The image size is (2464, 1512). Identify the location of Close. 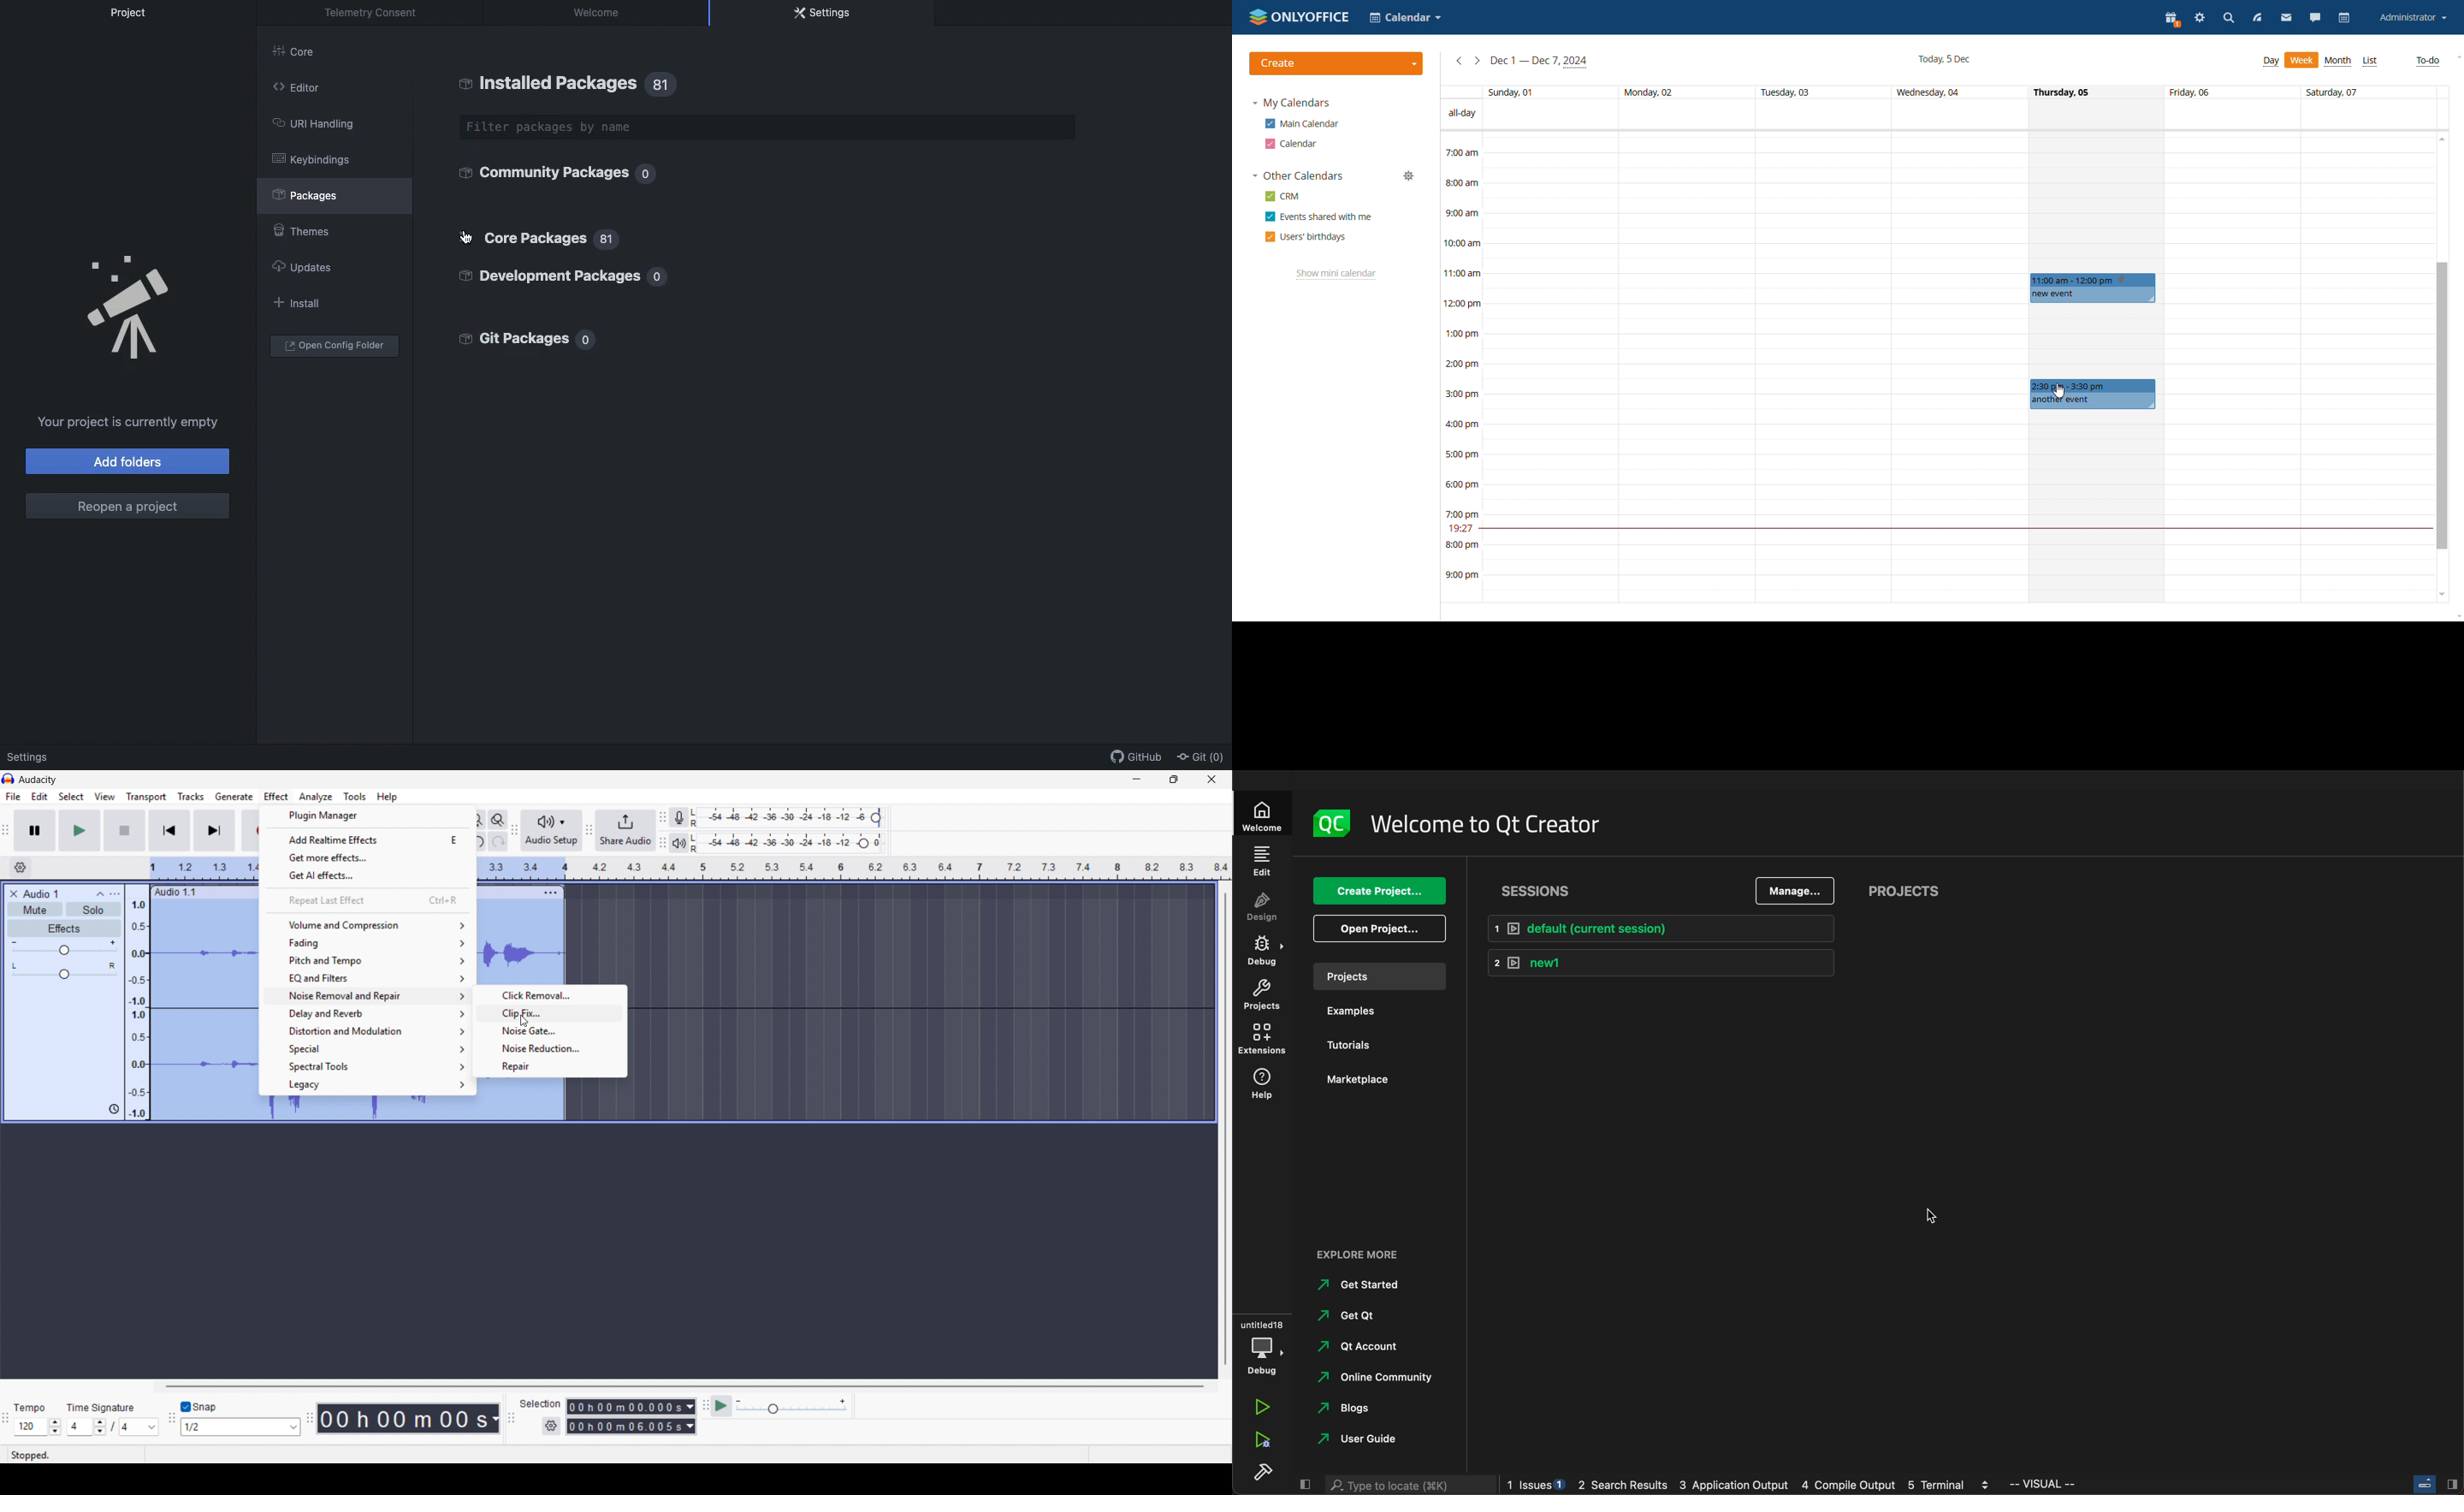
(1212, 780).